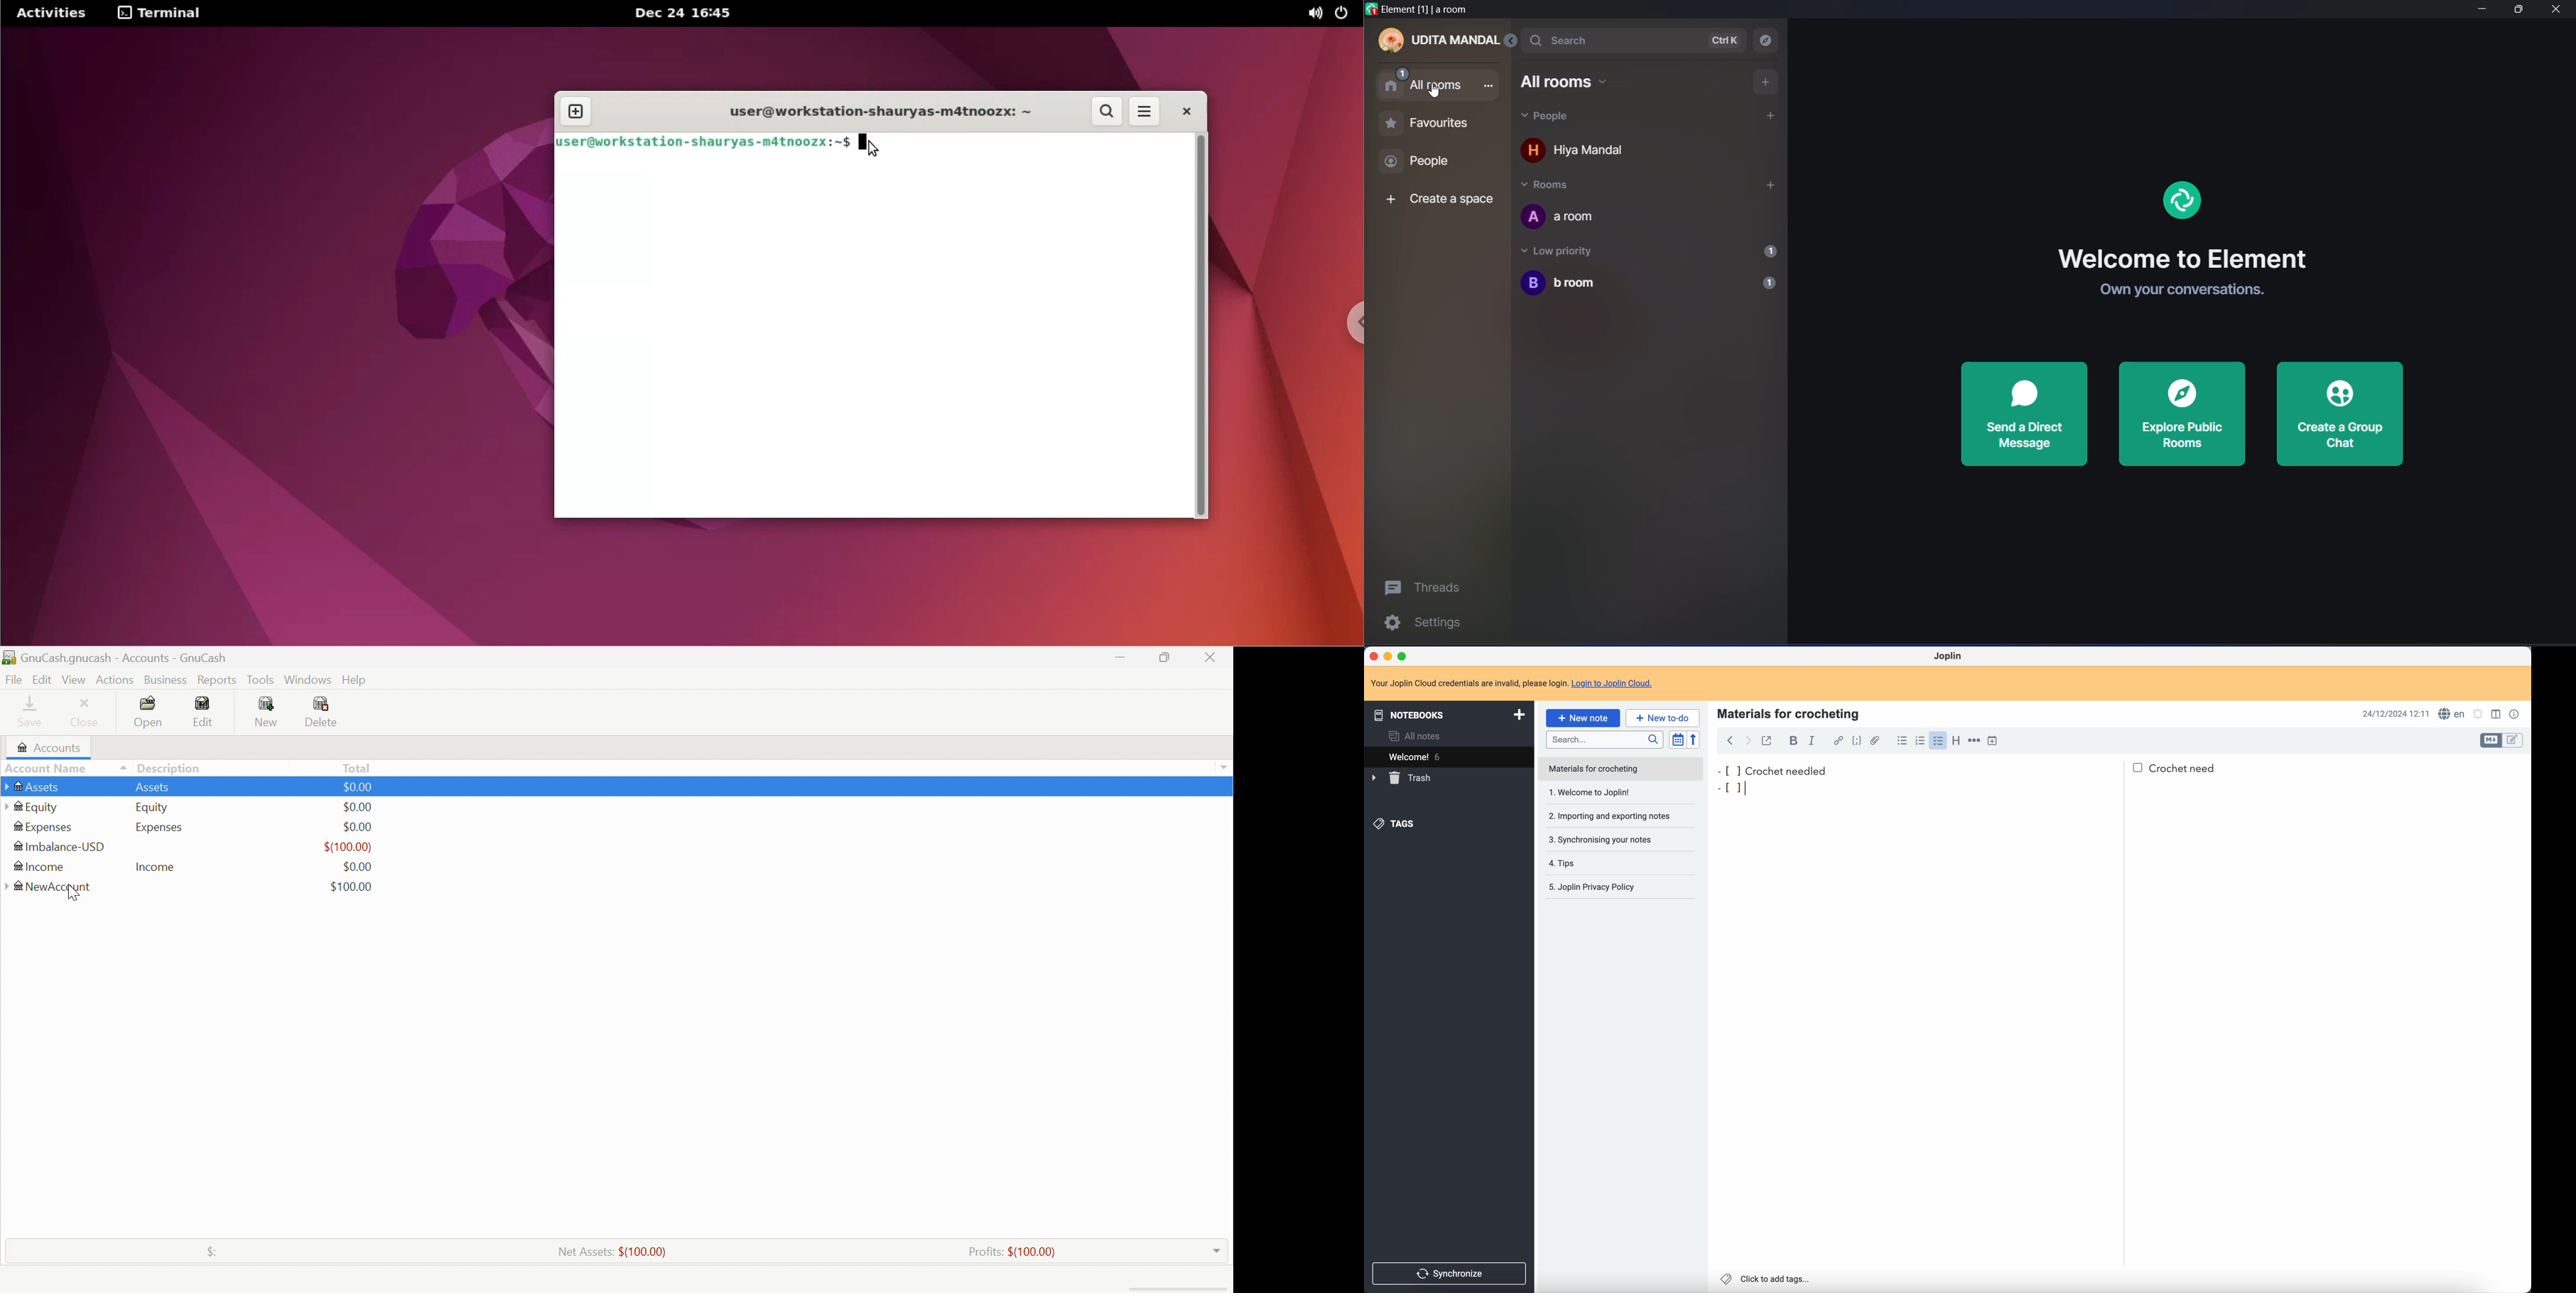 The height and width of the screenshot is (1316, 2576). What do you see at coordinates (1165, 659) in the screenshot?
I see `Restore Down` at bounding box center [1165, 659].